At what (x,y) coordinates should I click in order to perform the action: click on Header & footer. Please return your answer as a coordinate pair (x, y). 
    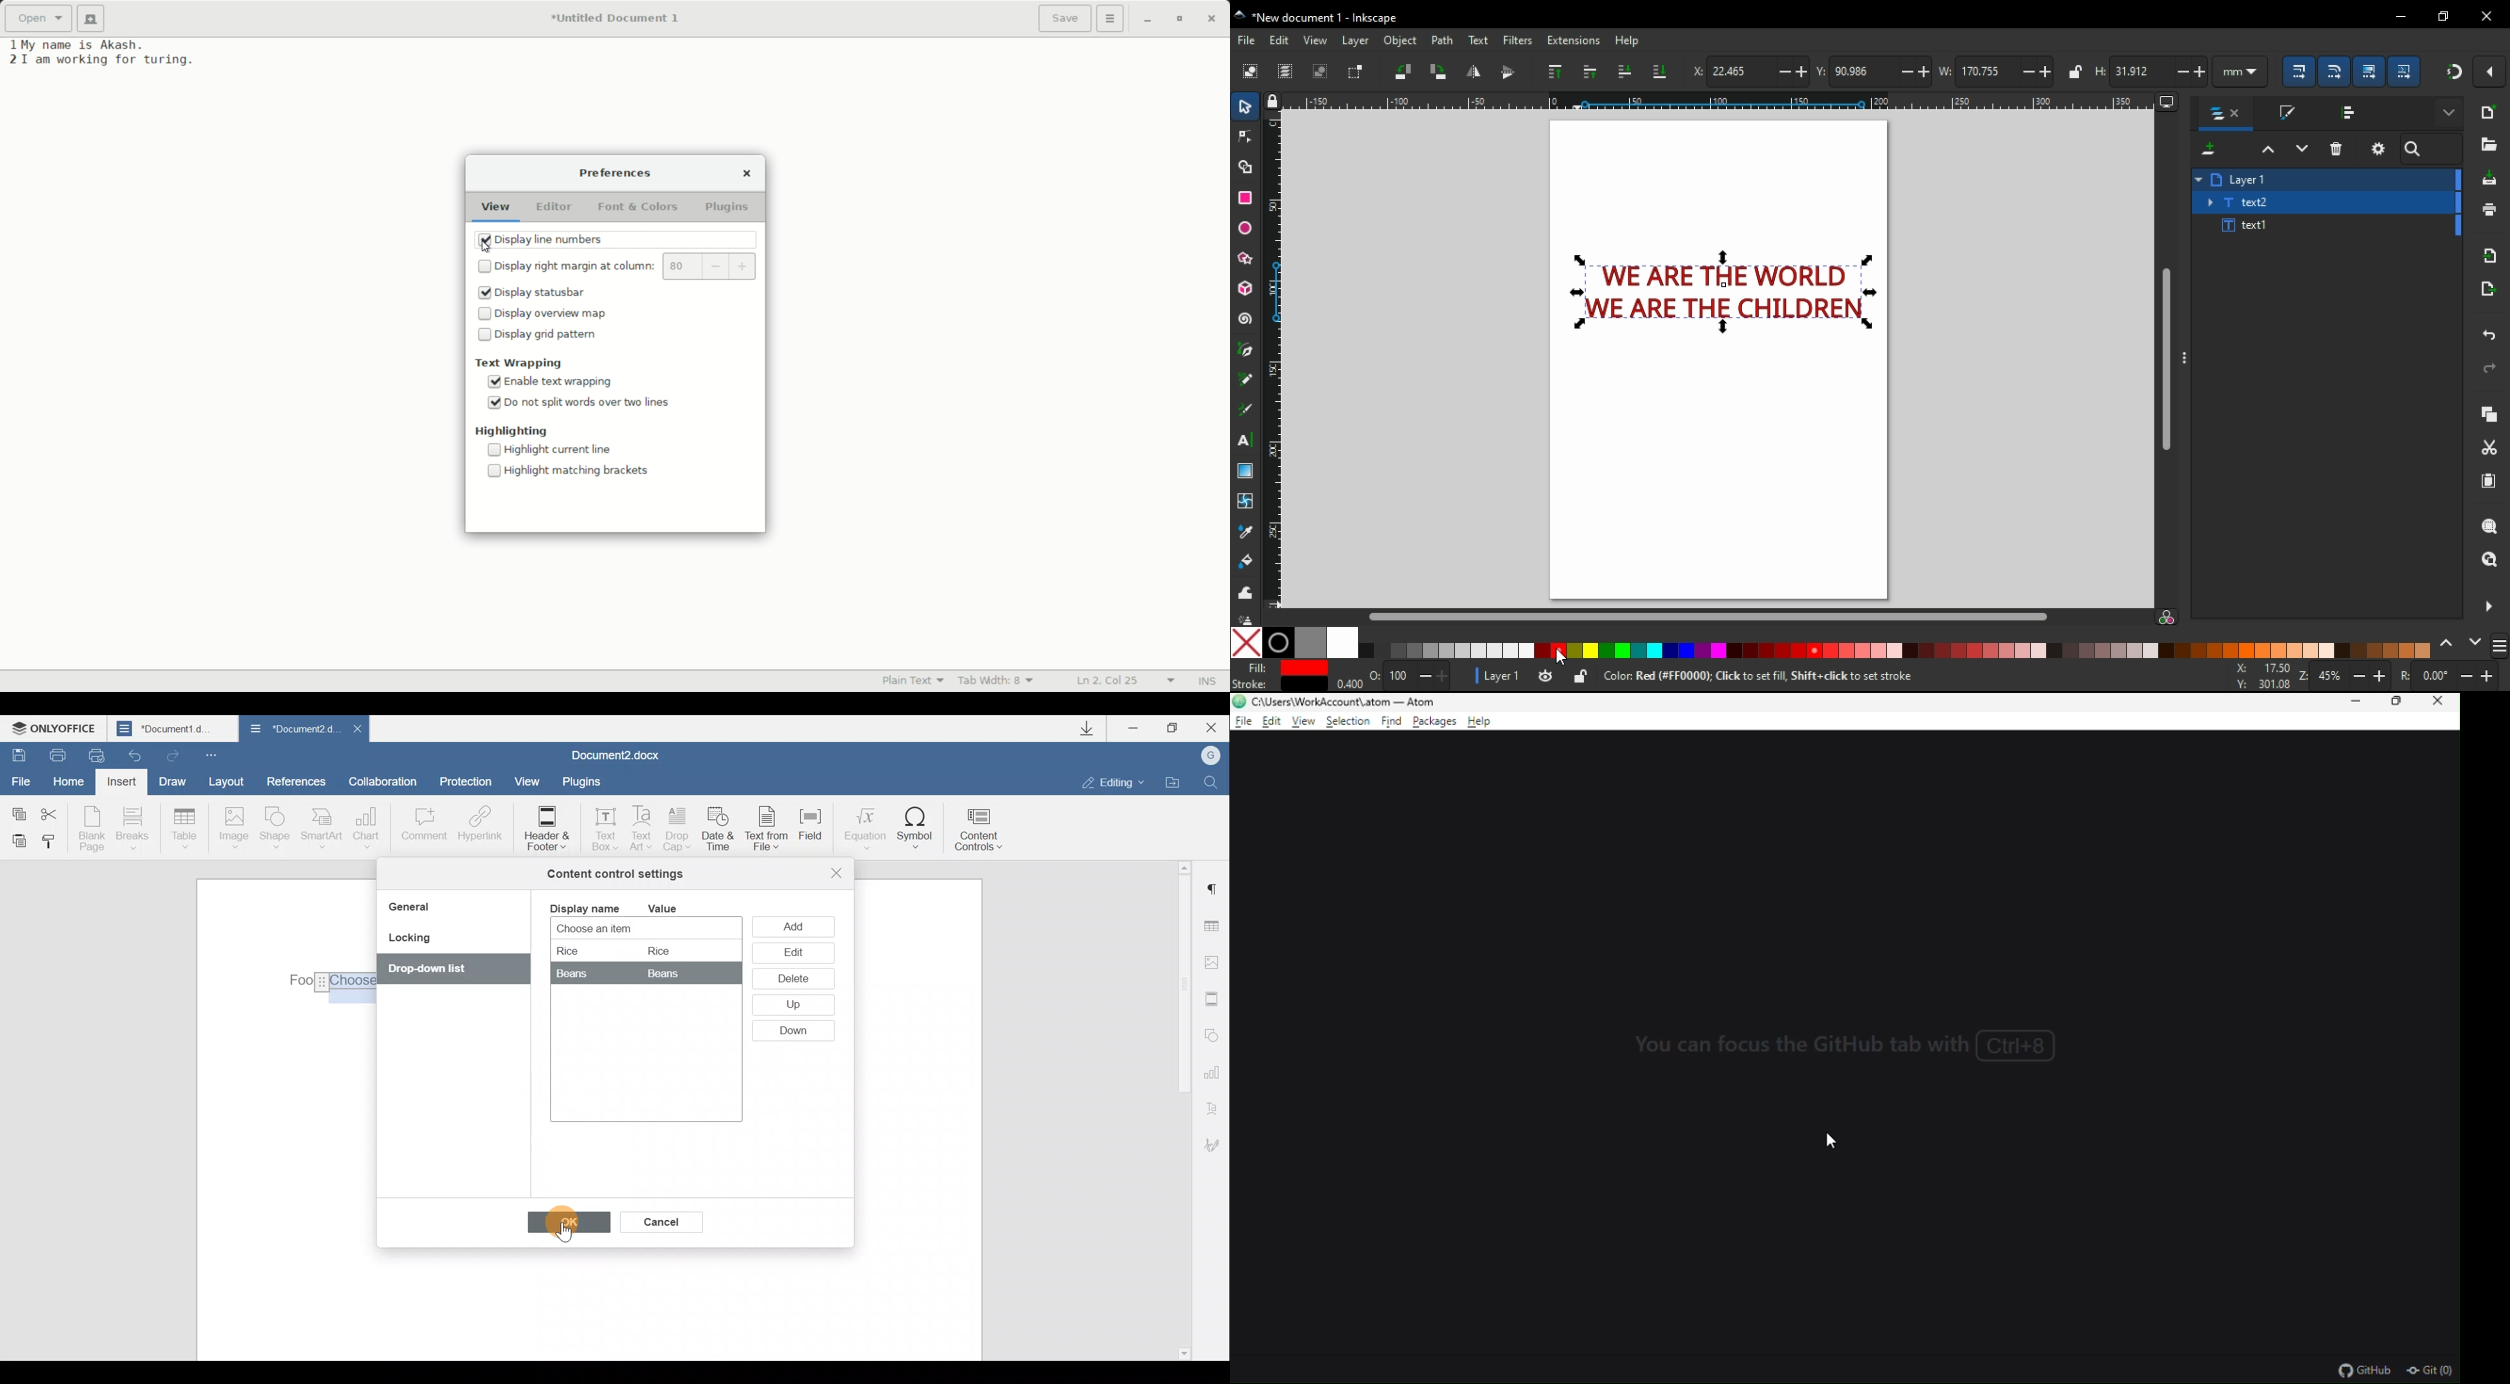
    Looking at the image, I should click on (546, 827).